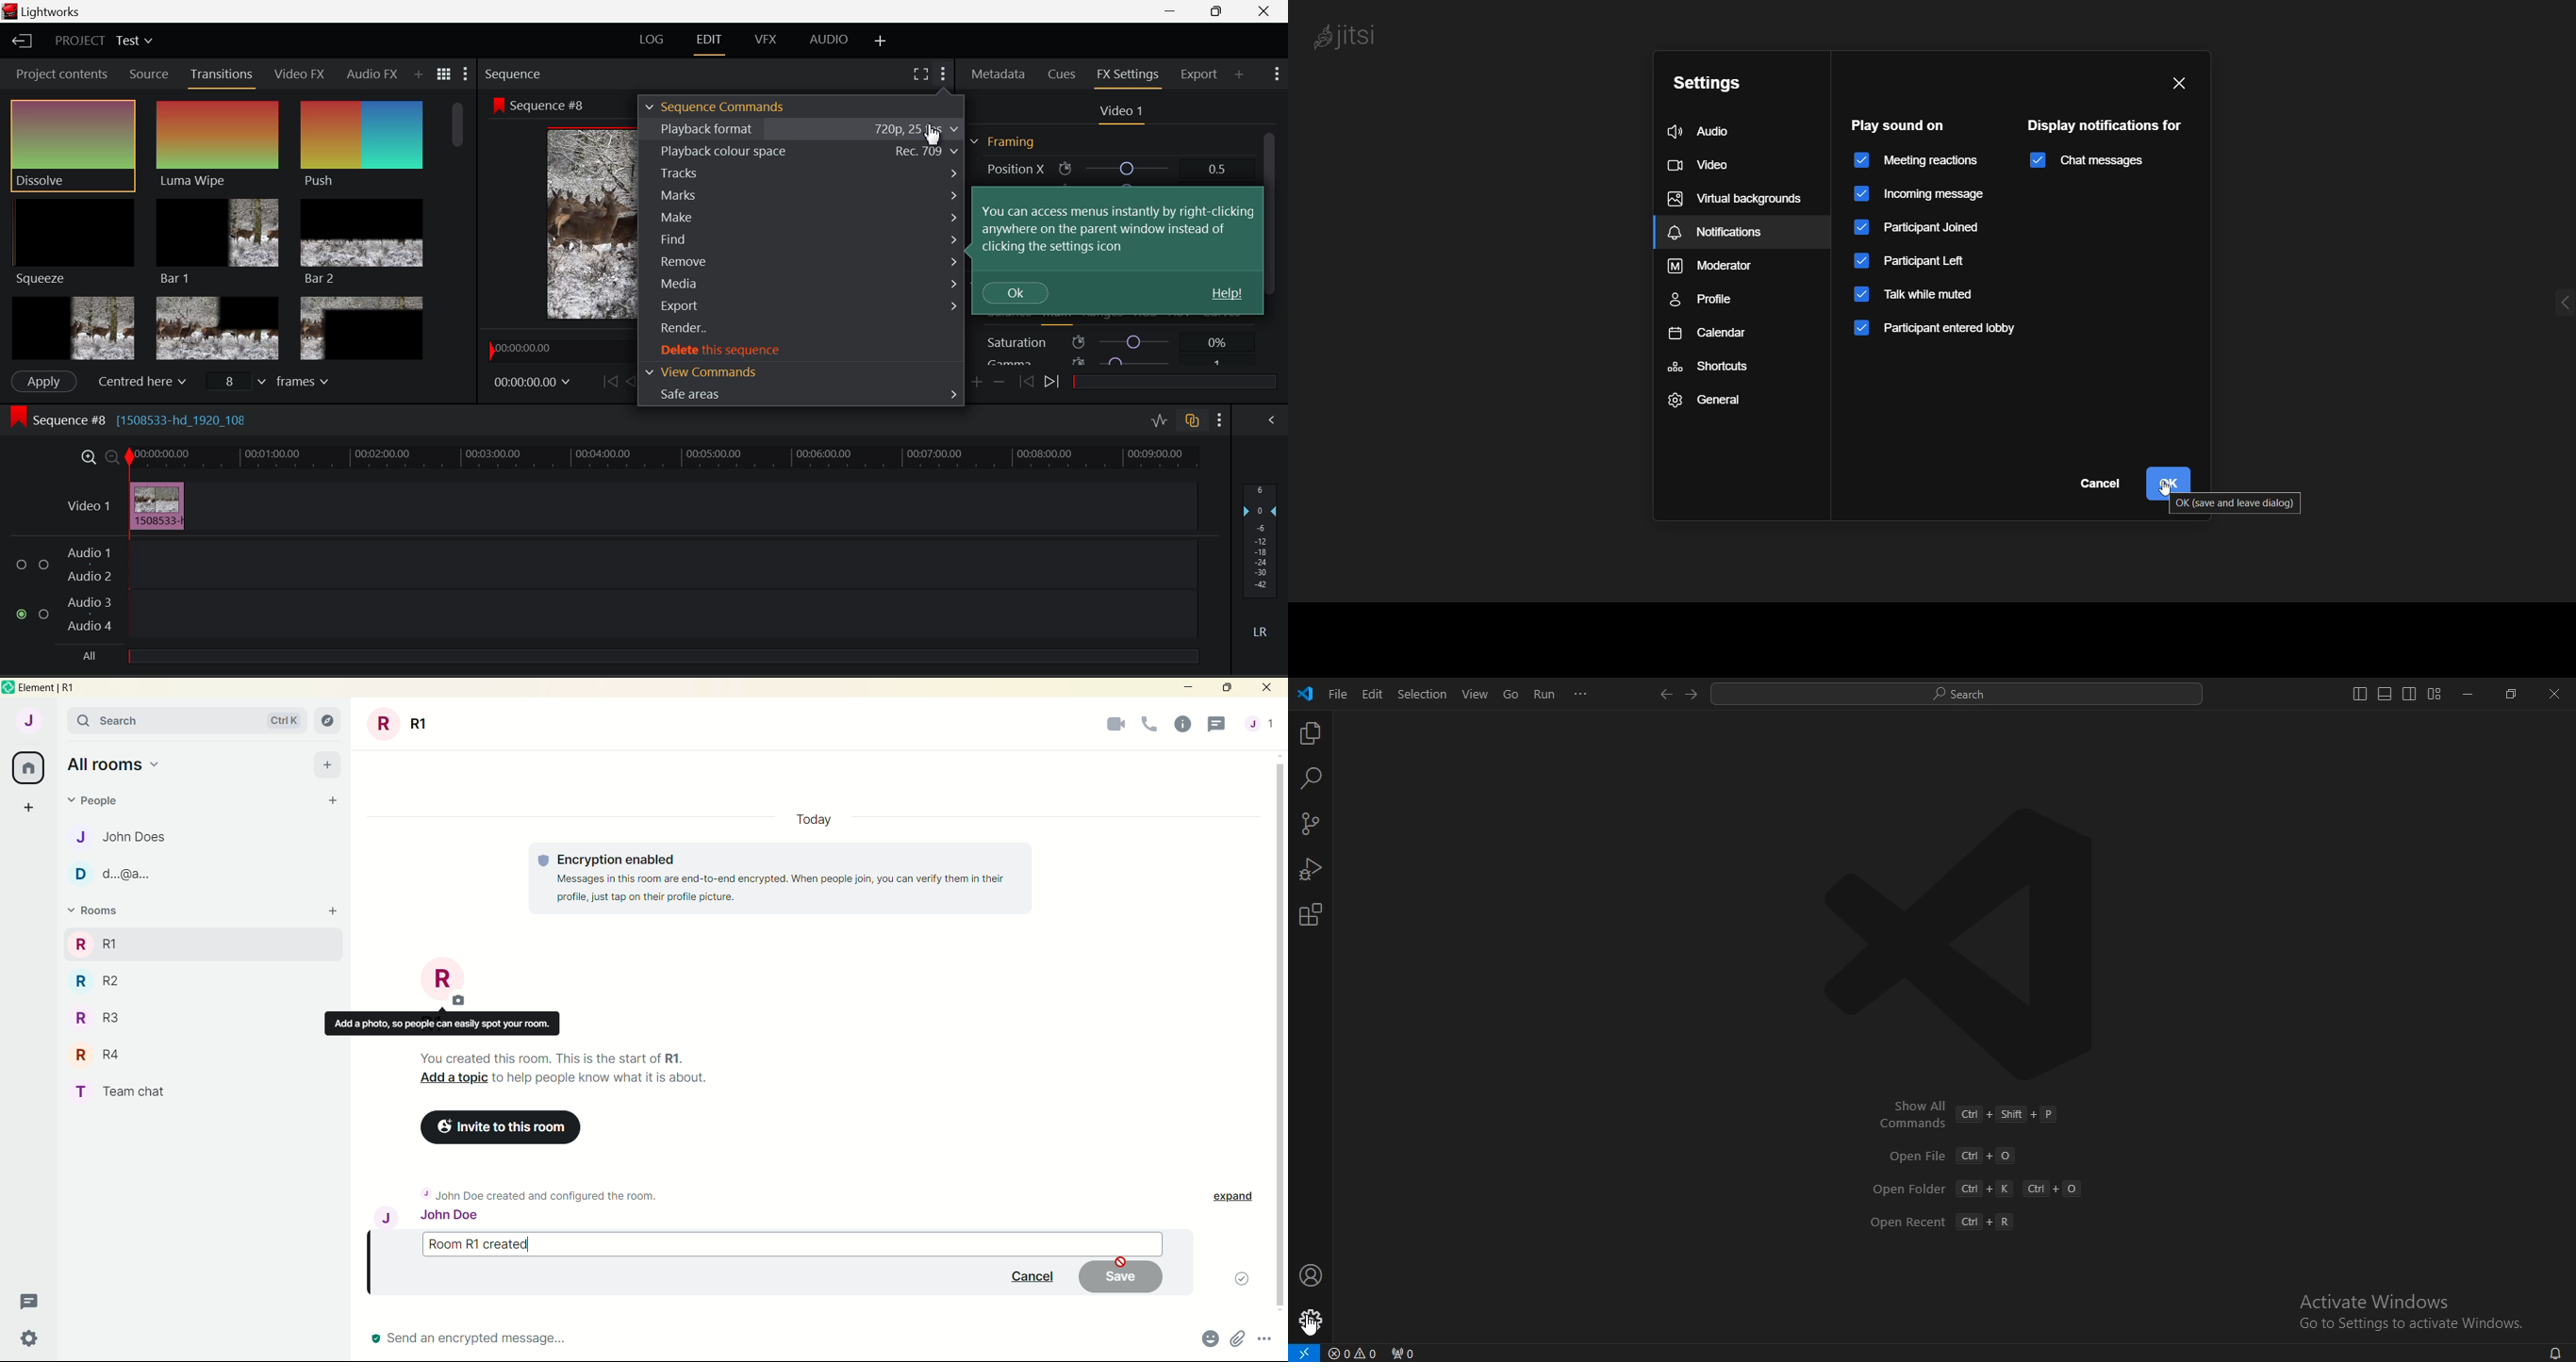  What do you see at coordinates (1186, 688) in the screenshot?
I see `minimize` at bounding box center [1186, 688].